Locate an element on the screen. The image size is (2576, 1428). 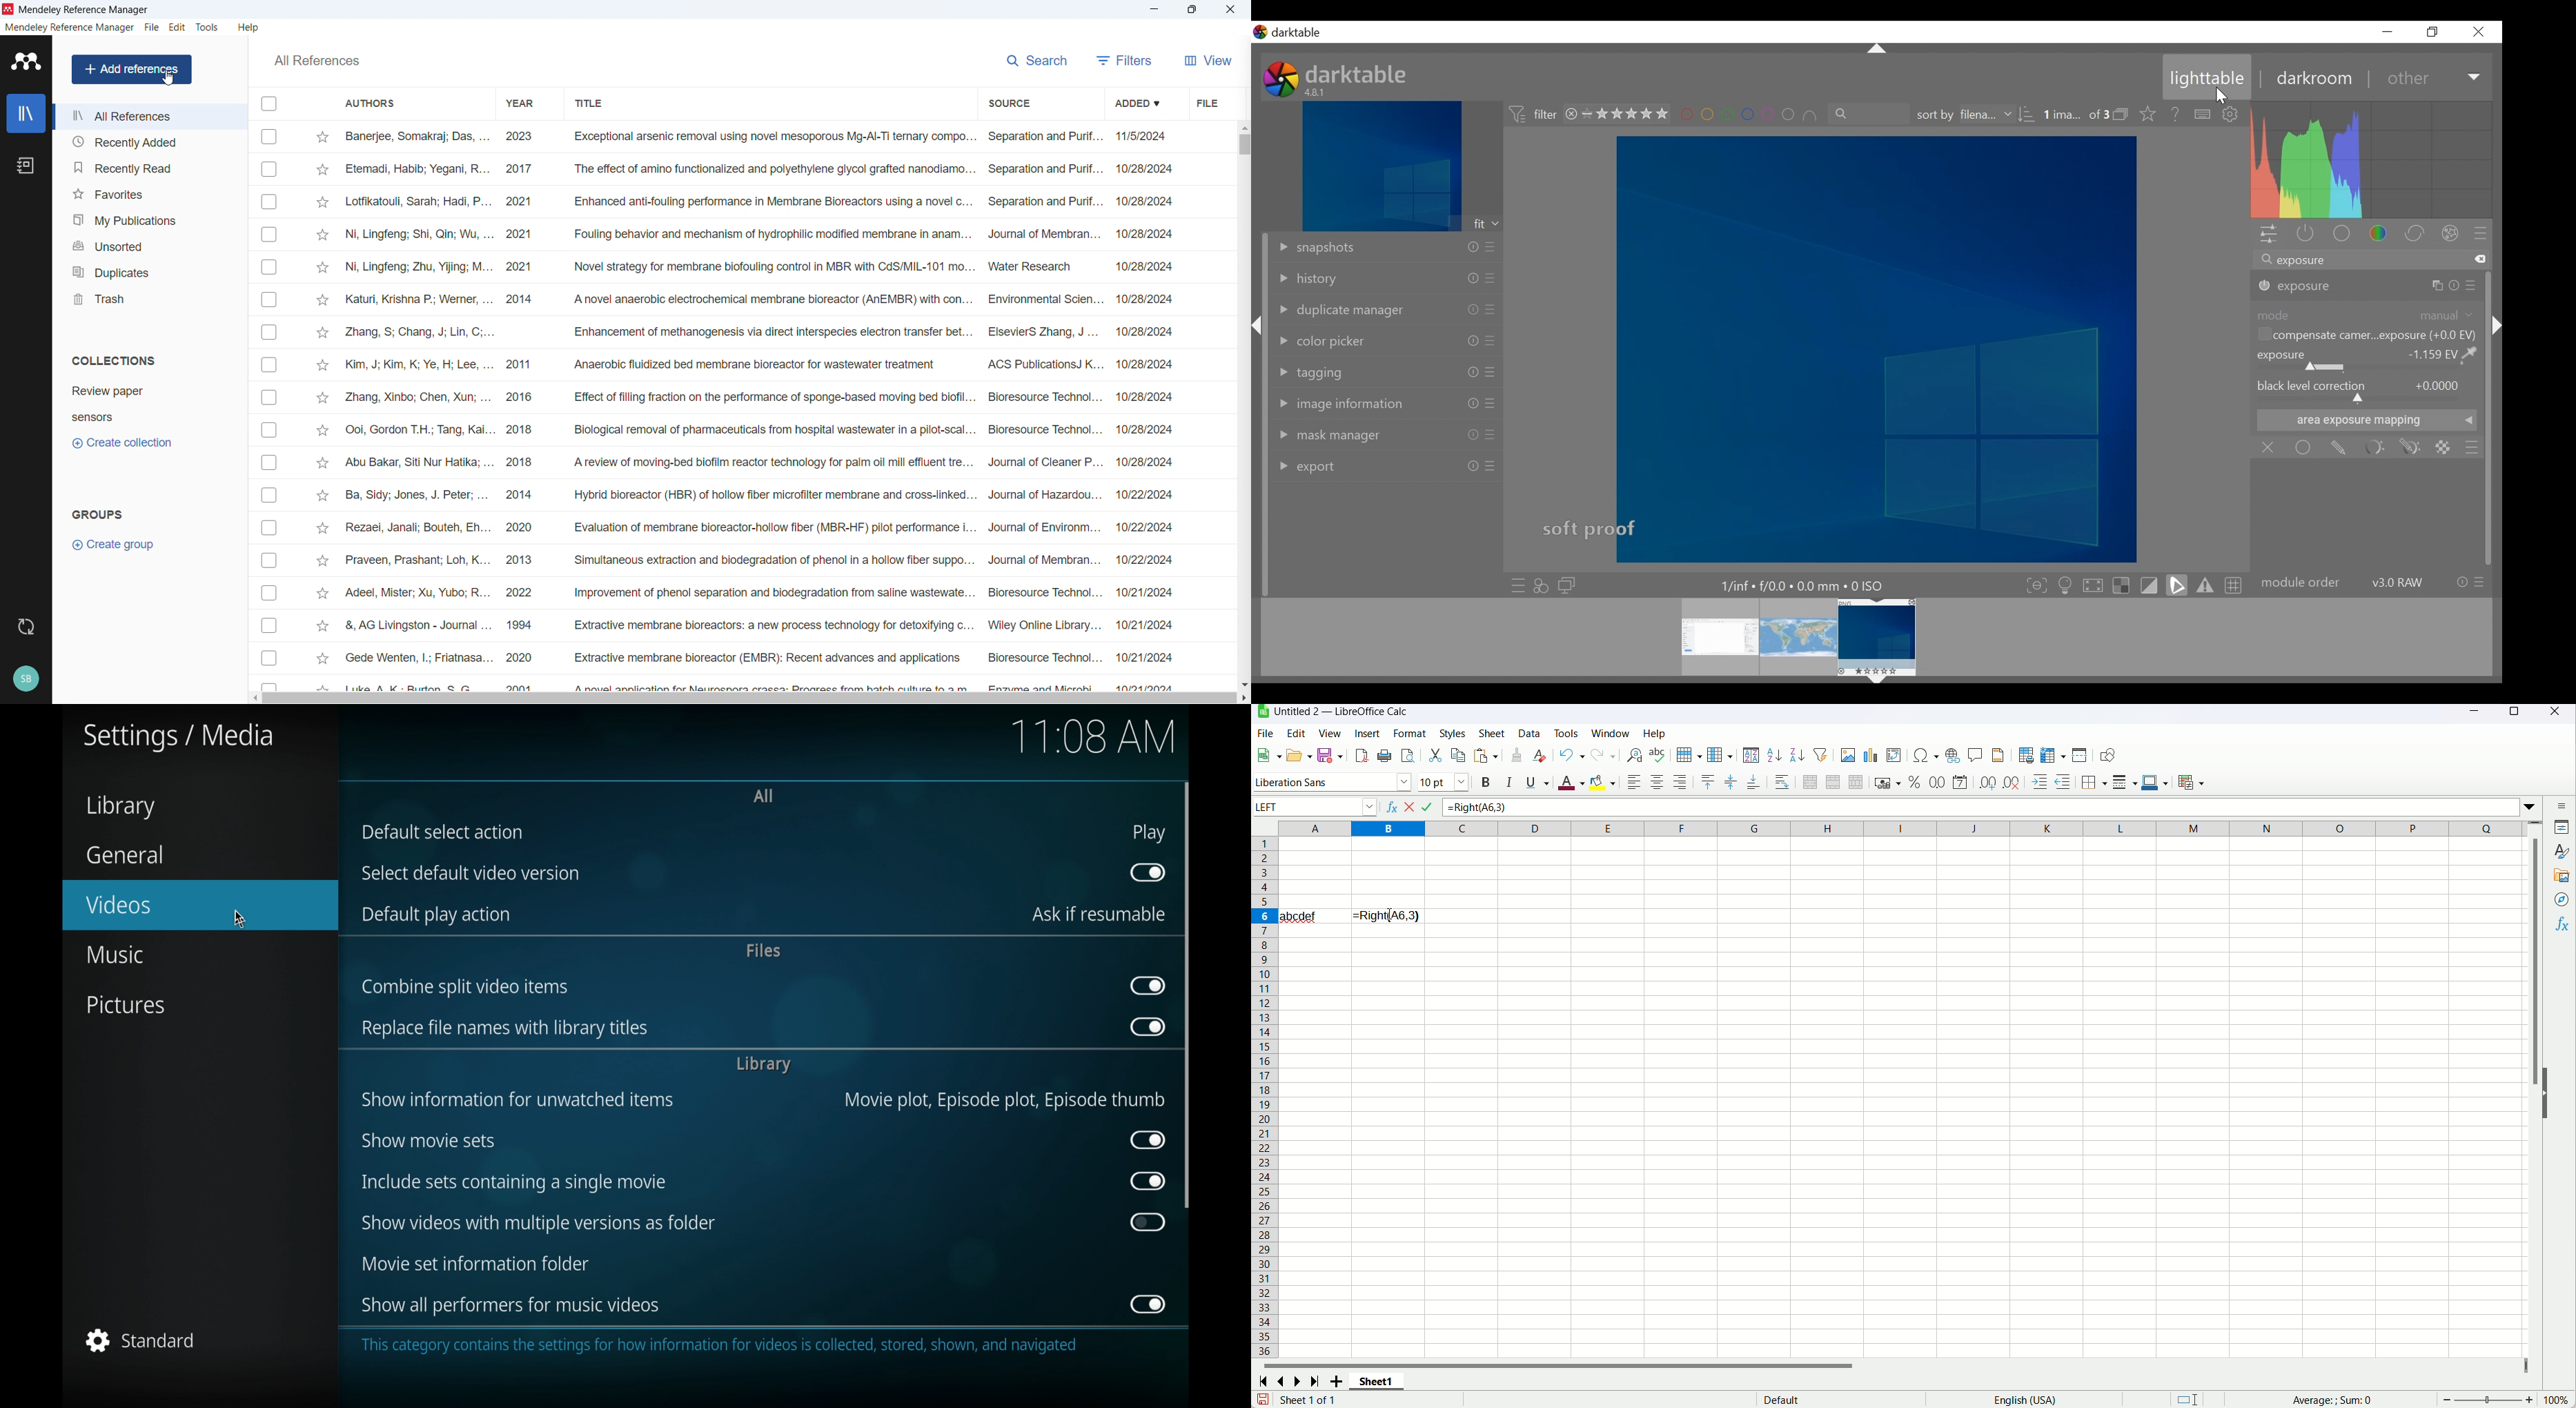
cut is located at coordinates (1435, 756).